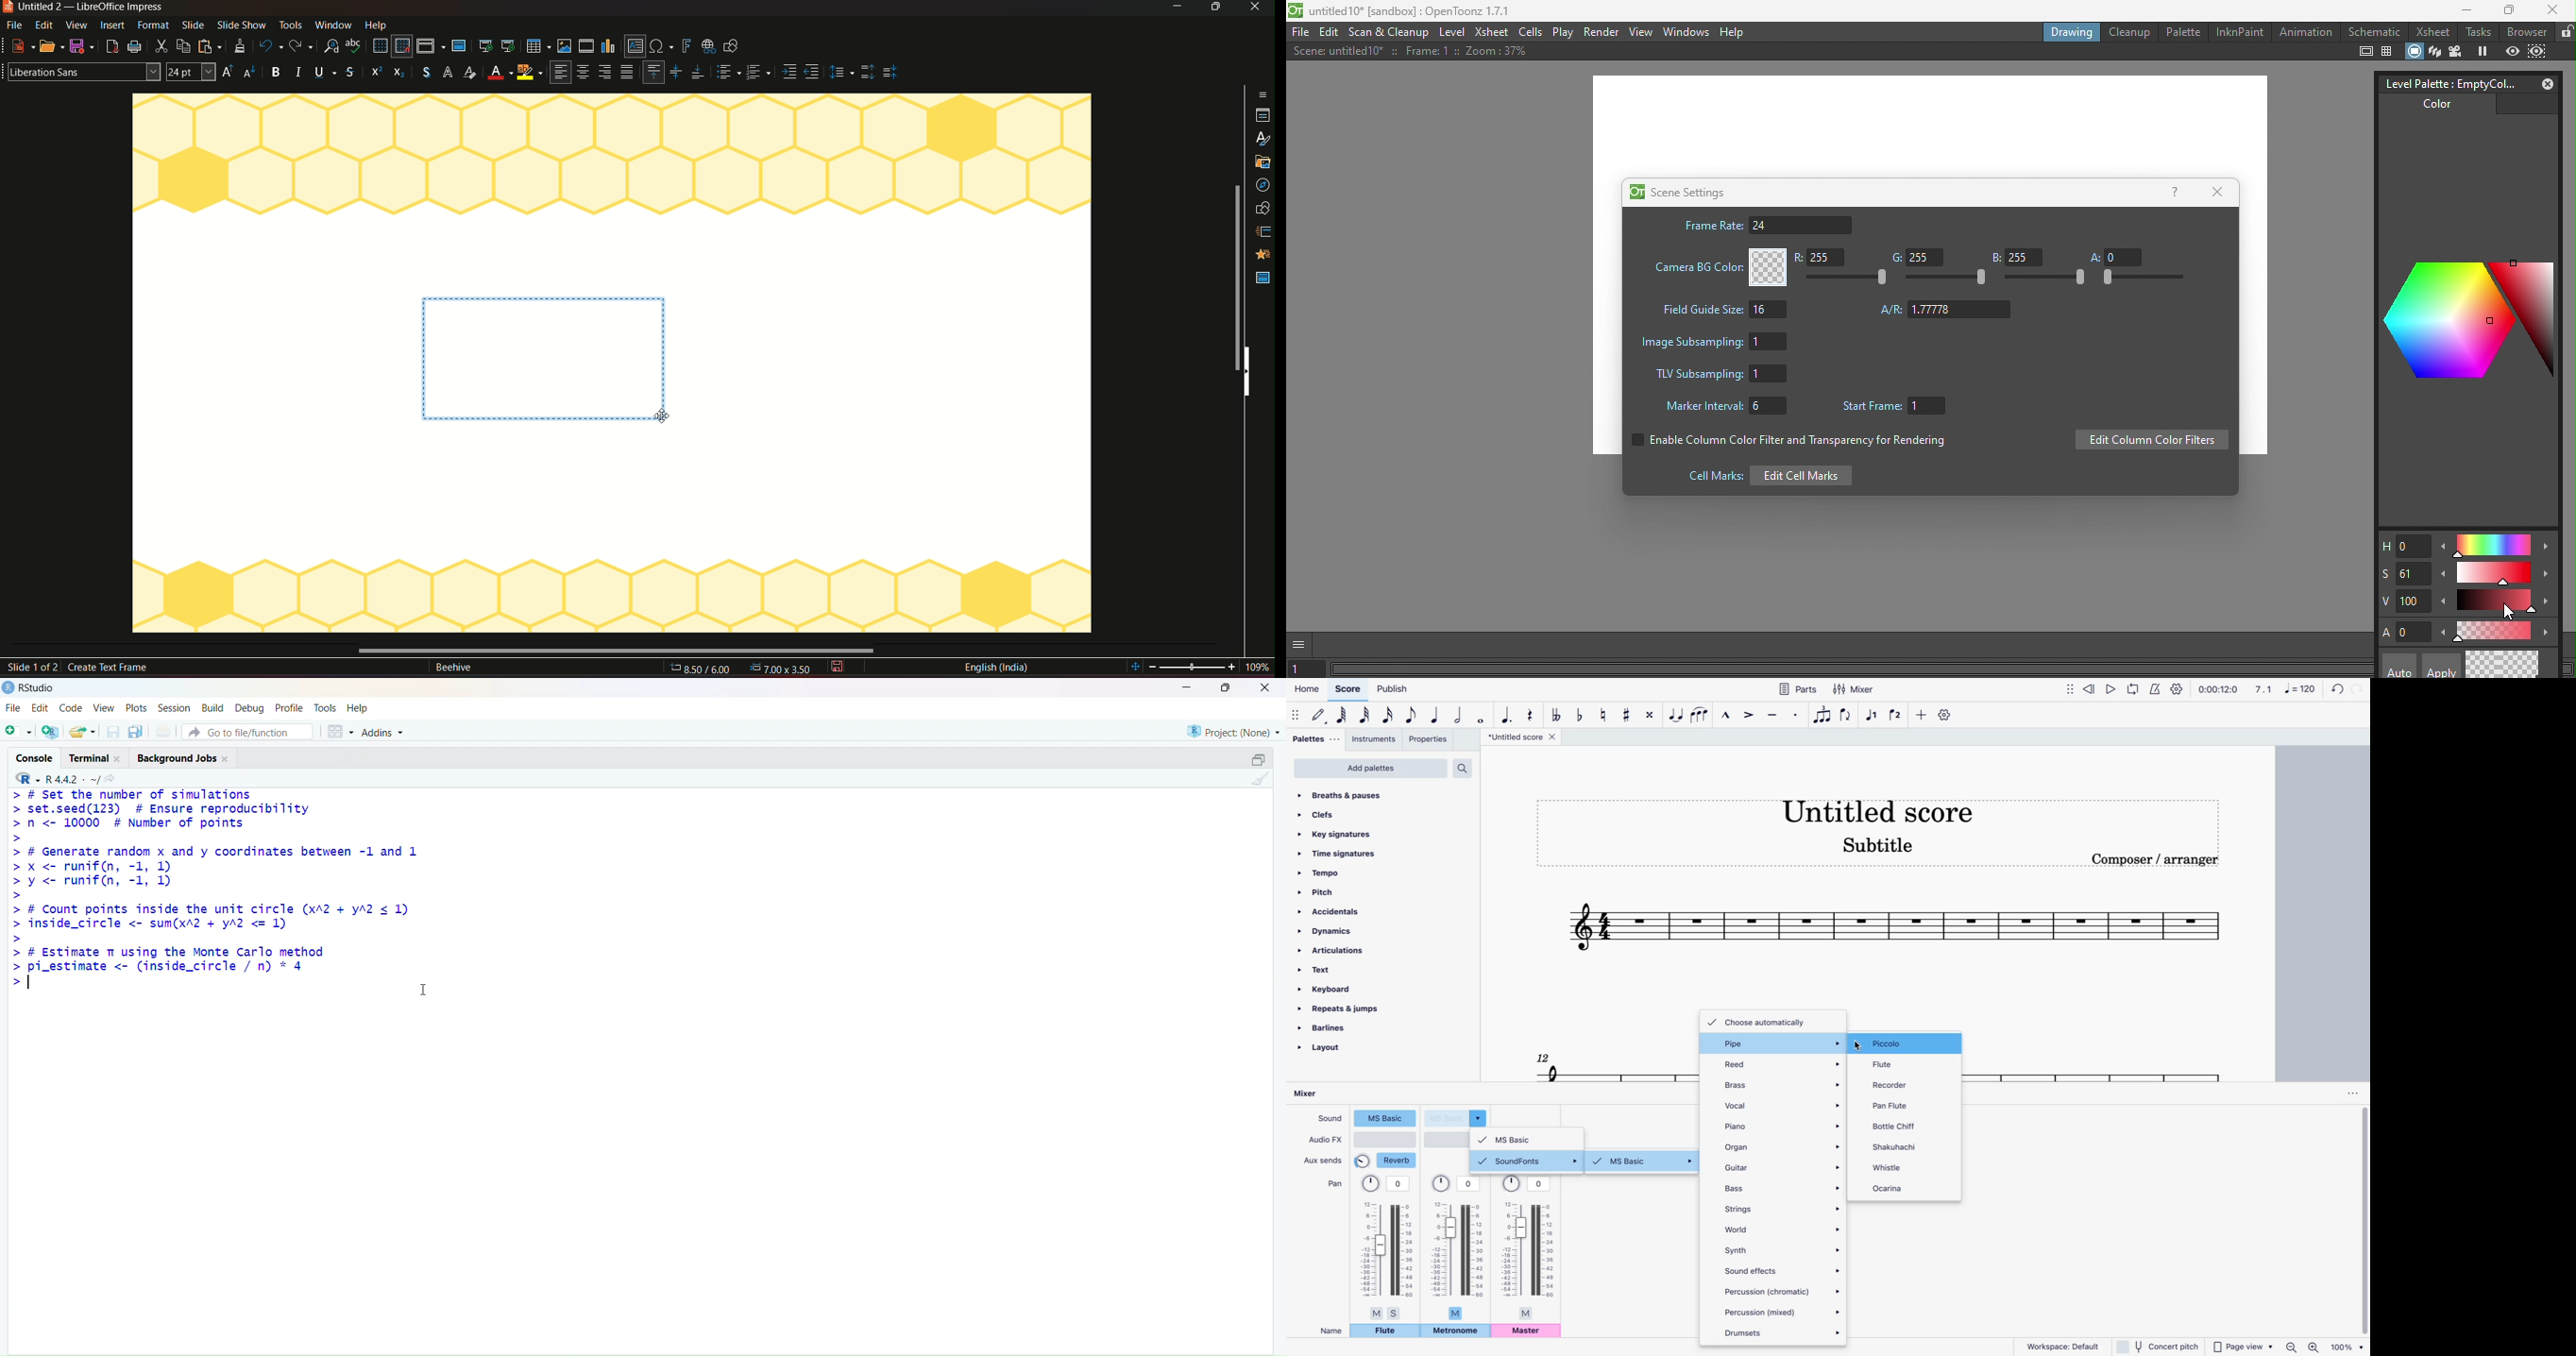 The height and width of the screenshot is (1372, 2576). What do you see at coordinates (760, 73) in the screenshot?
I see `Paragraph style 2` at bounding box center [760, 73].